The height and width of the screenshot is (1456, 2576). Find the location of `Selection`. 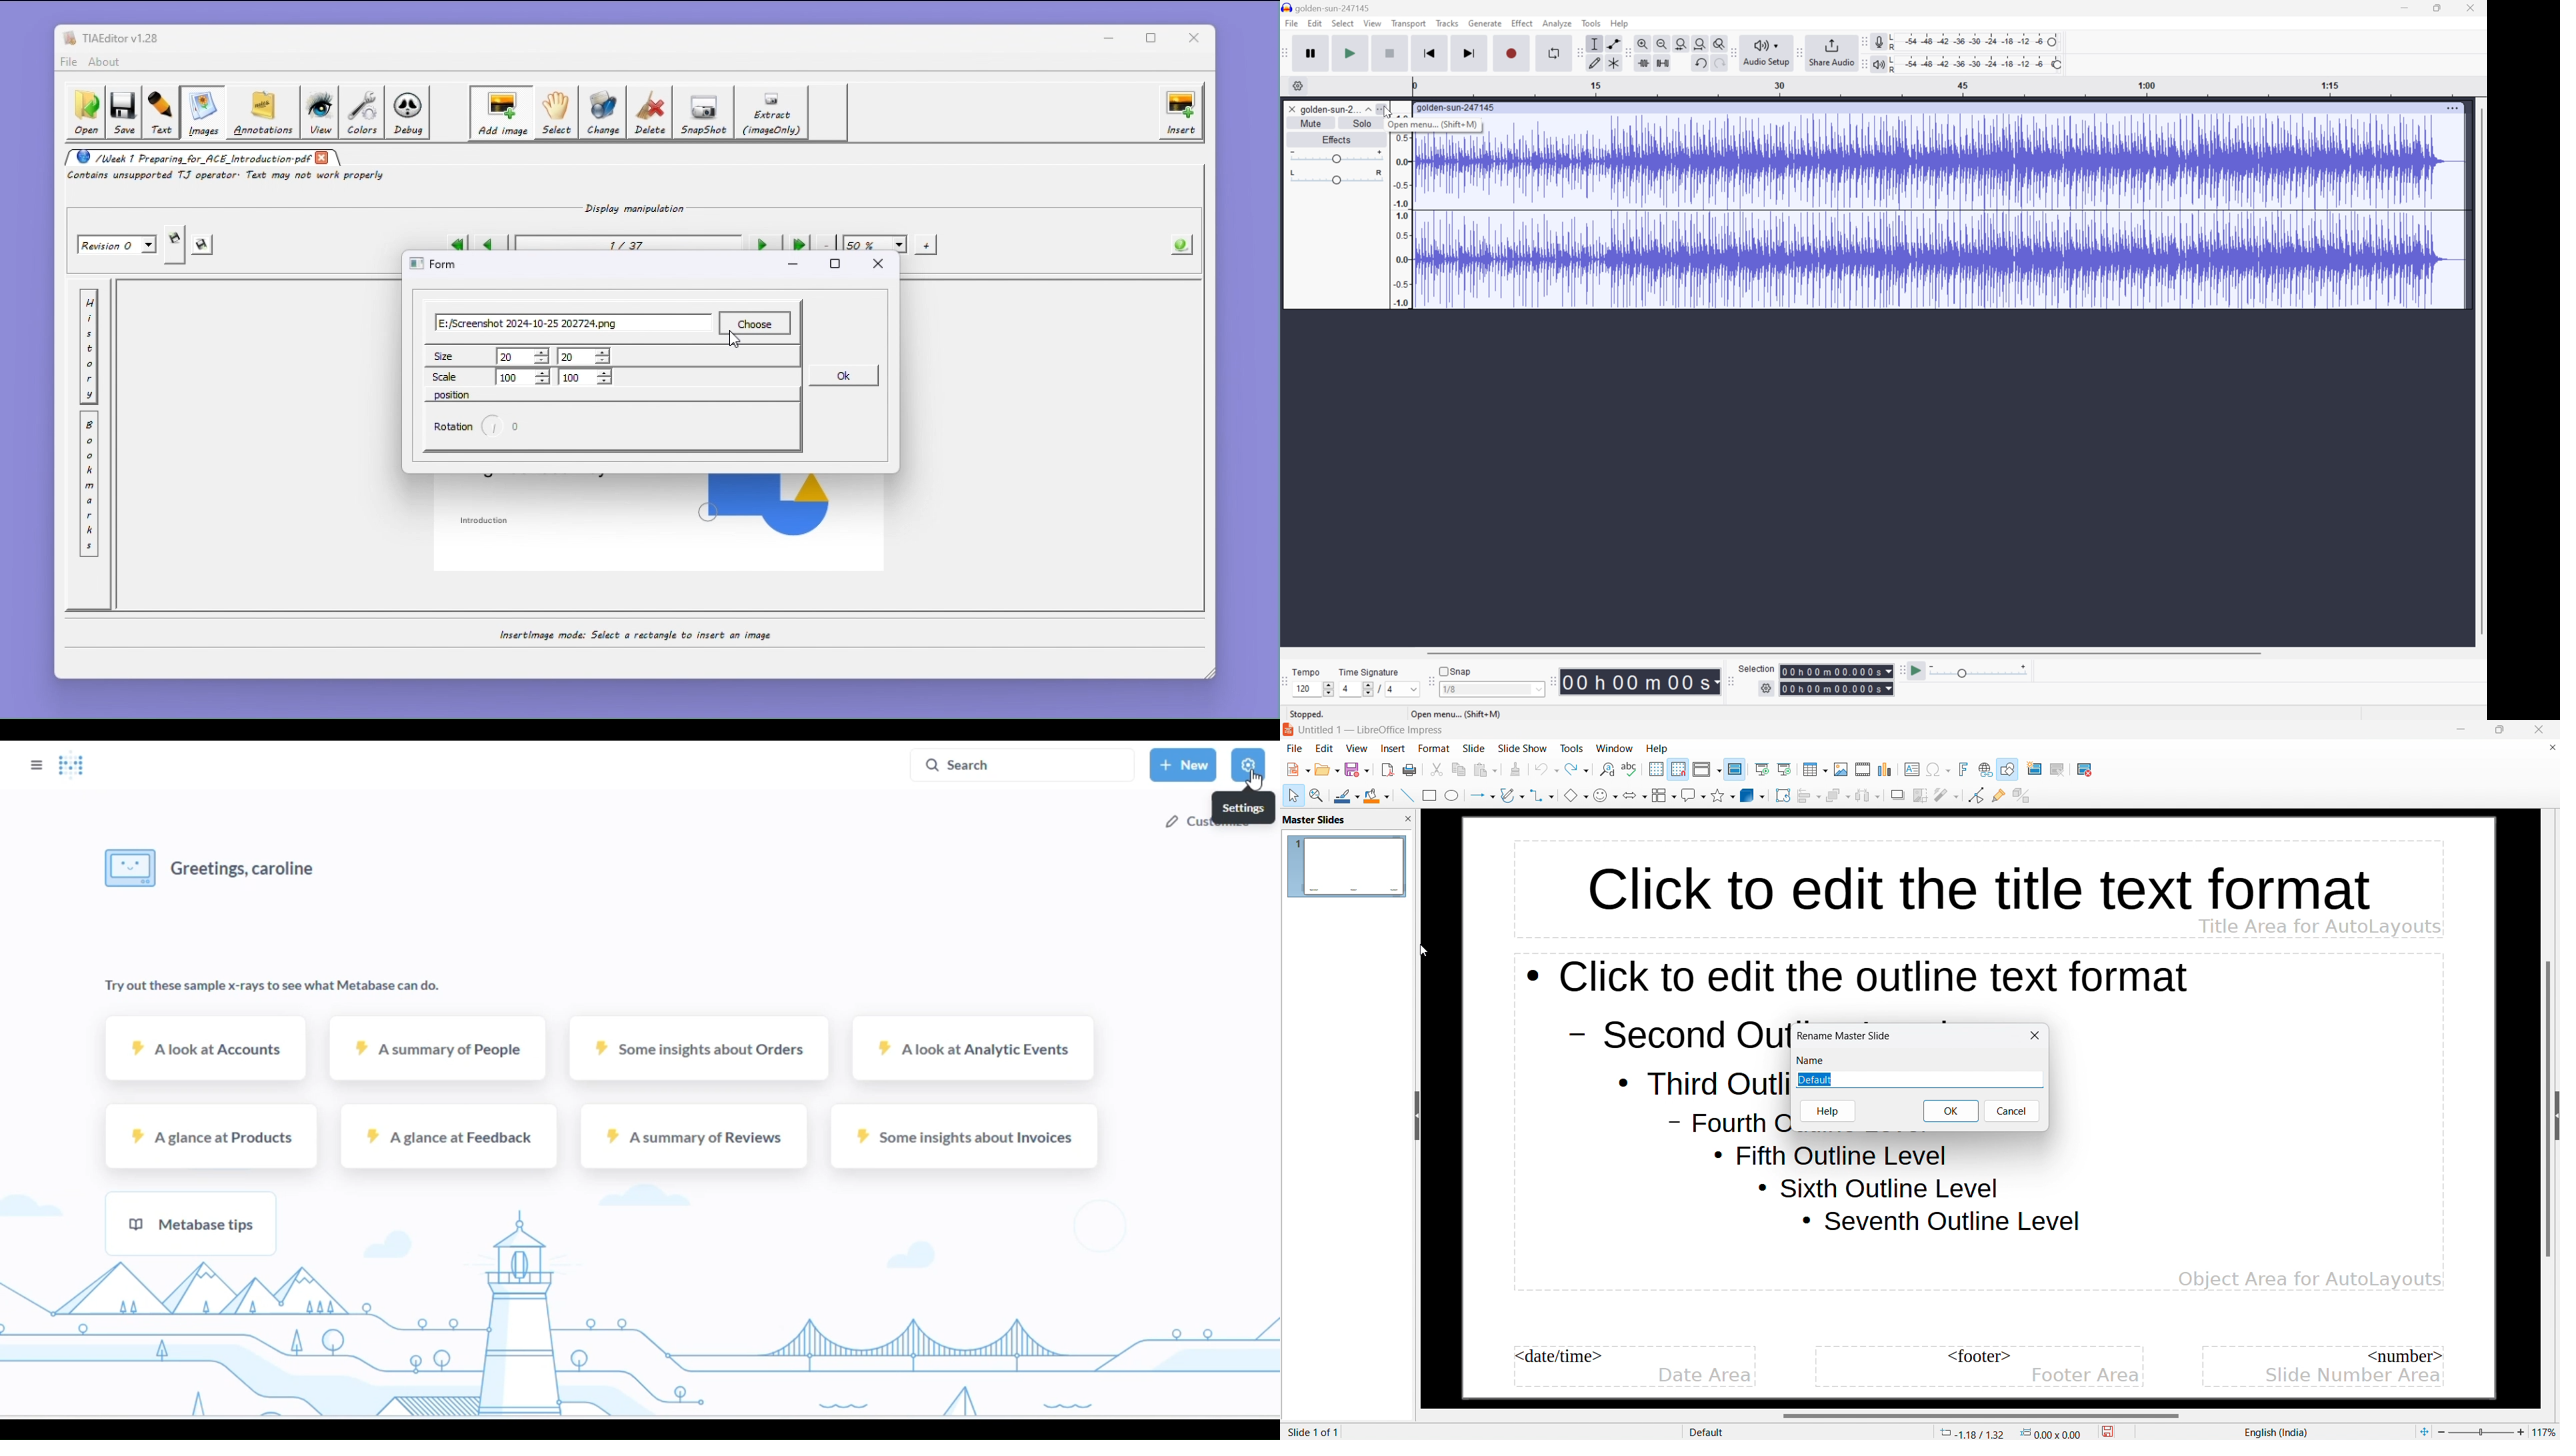

Selection is located at coordinates (1758, 668).